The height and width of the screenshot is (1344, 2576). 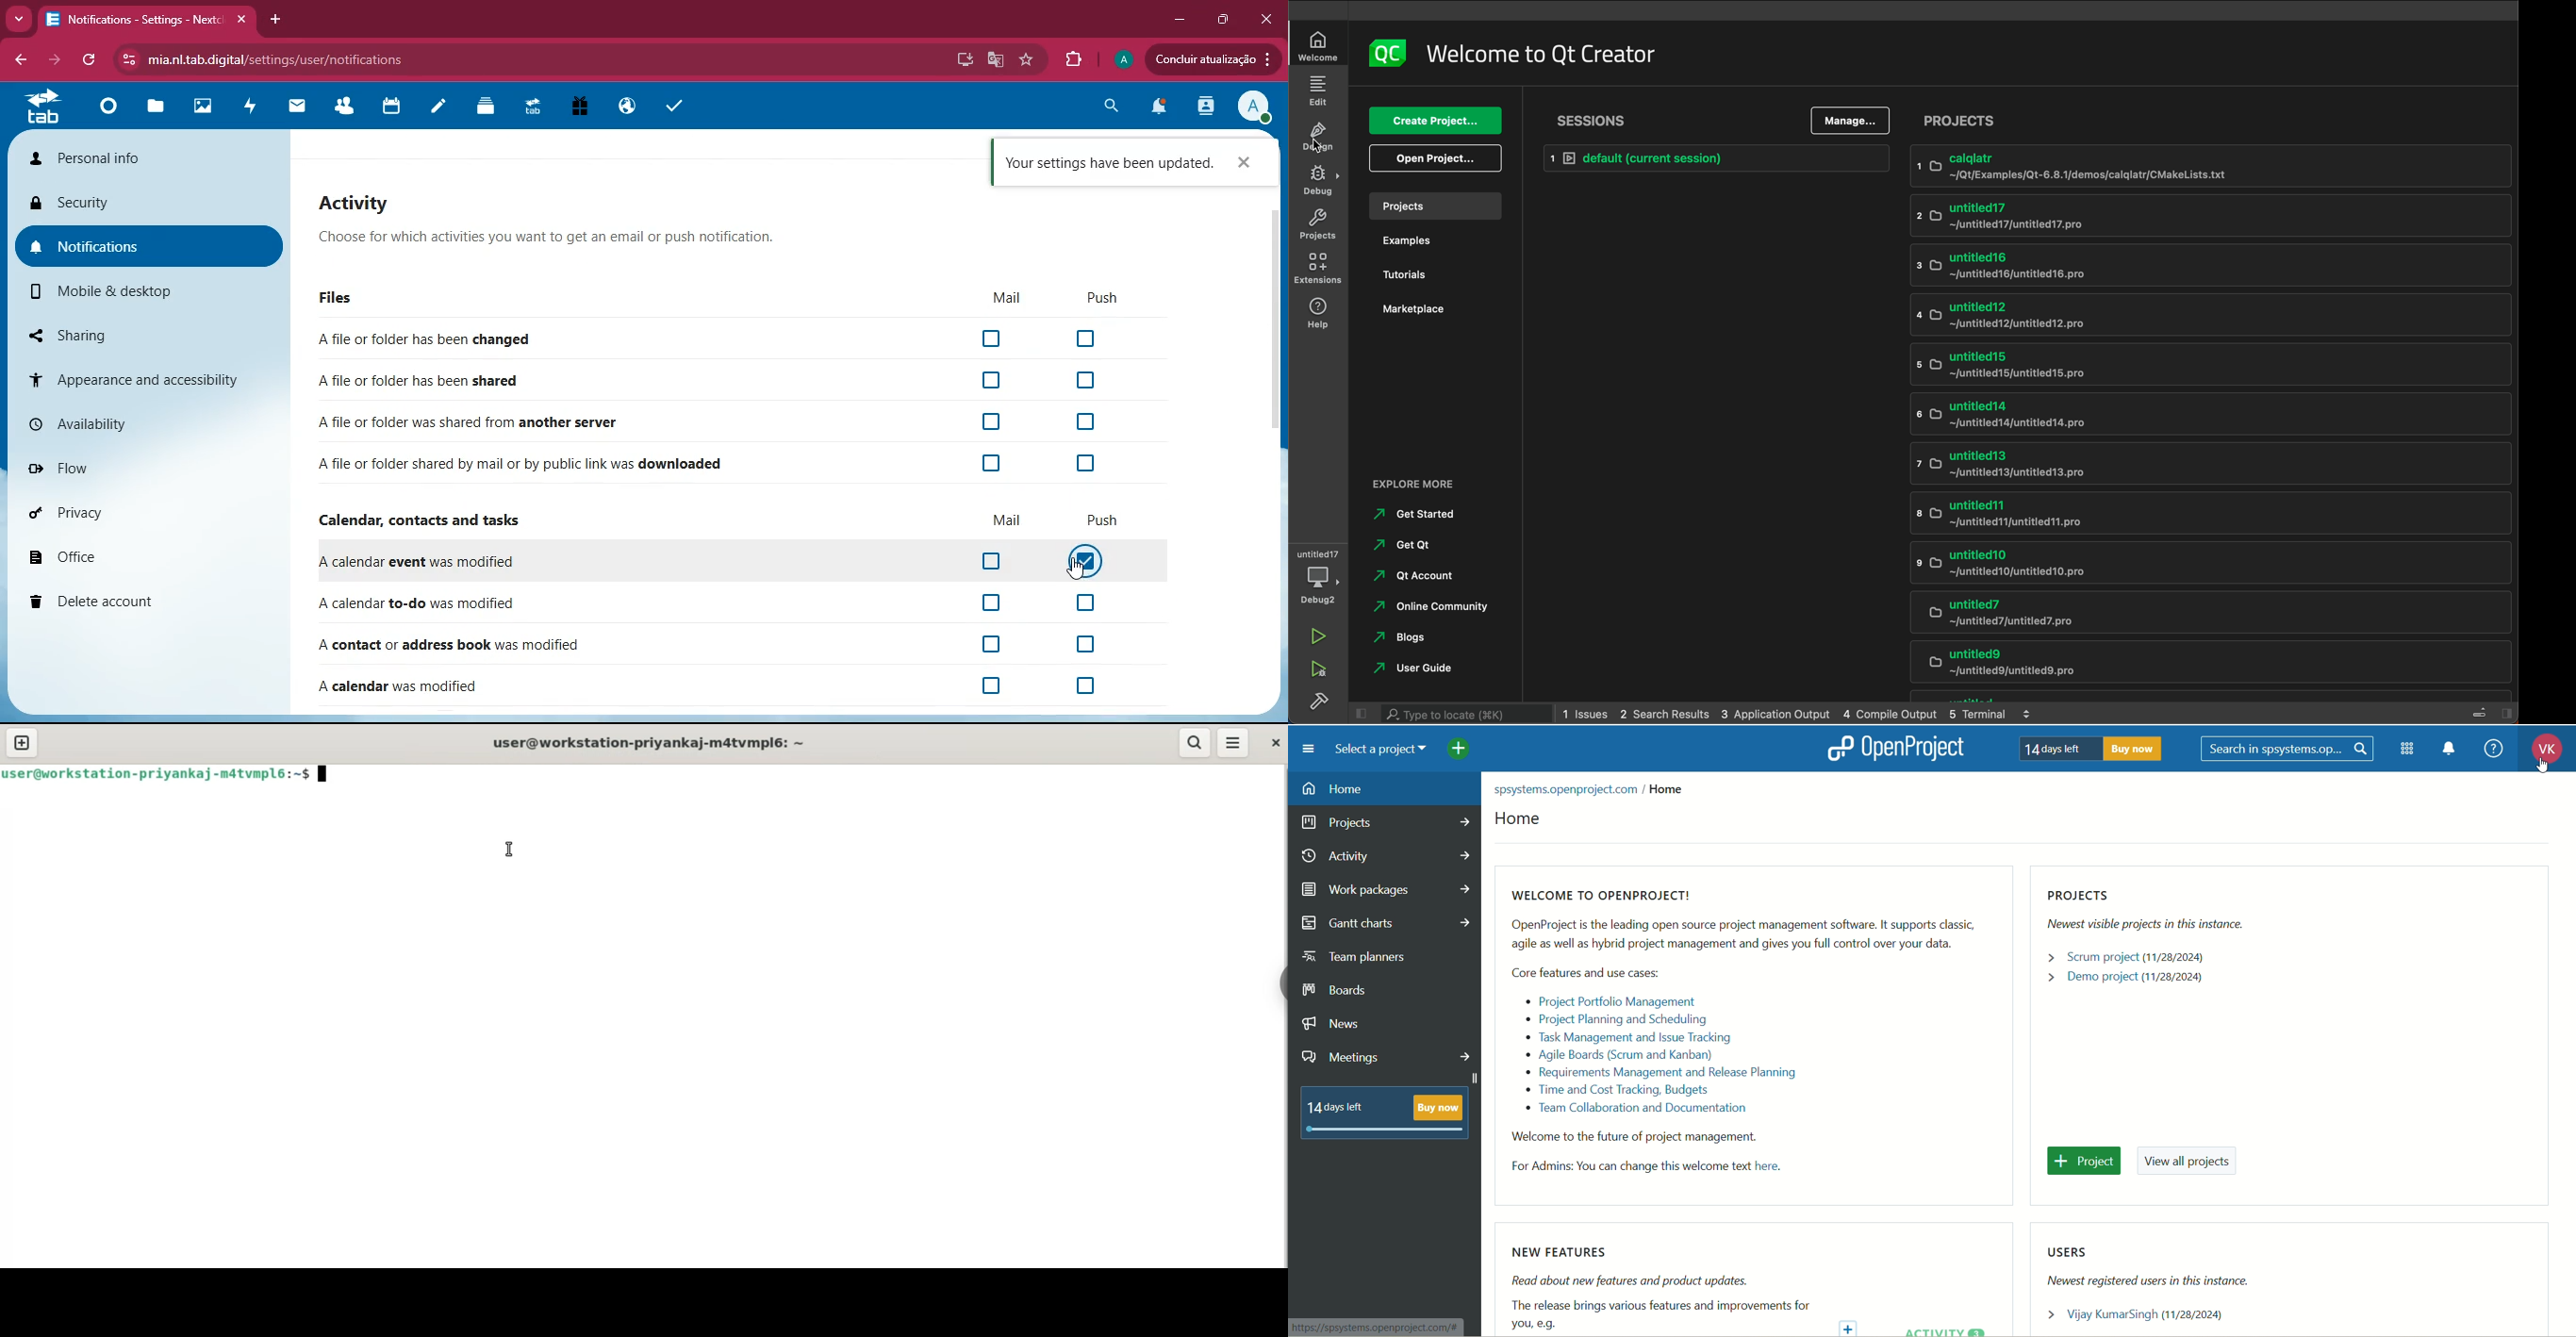 What do you see at coordinates (296, 108) in the screenshot?
I see `mail` at bounding box center [296, 108].